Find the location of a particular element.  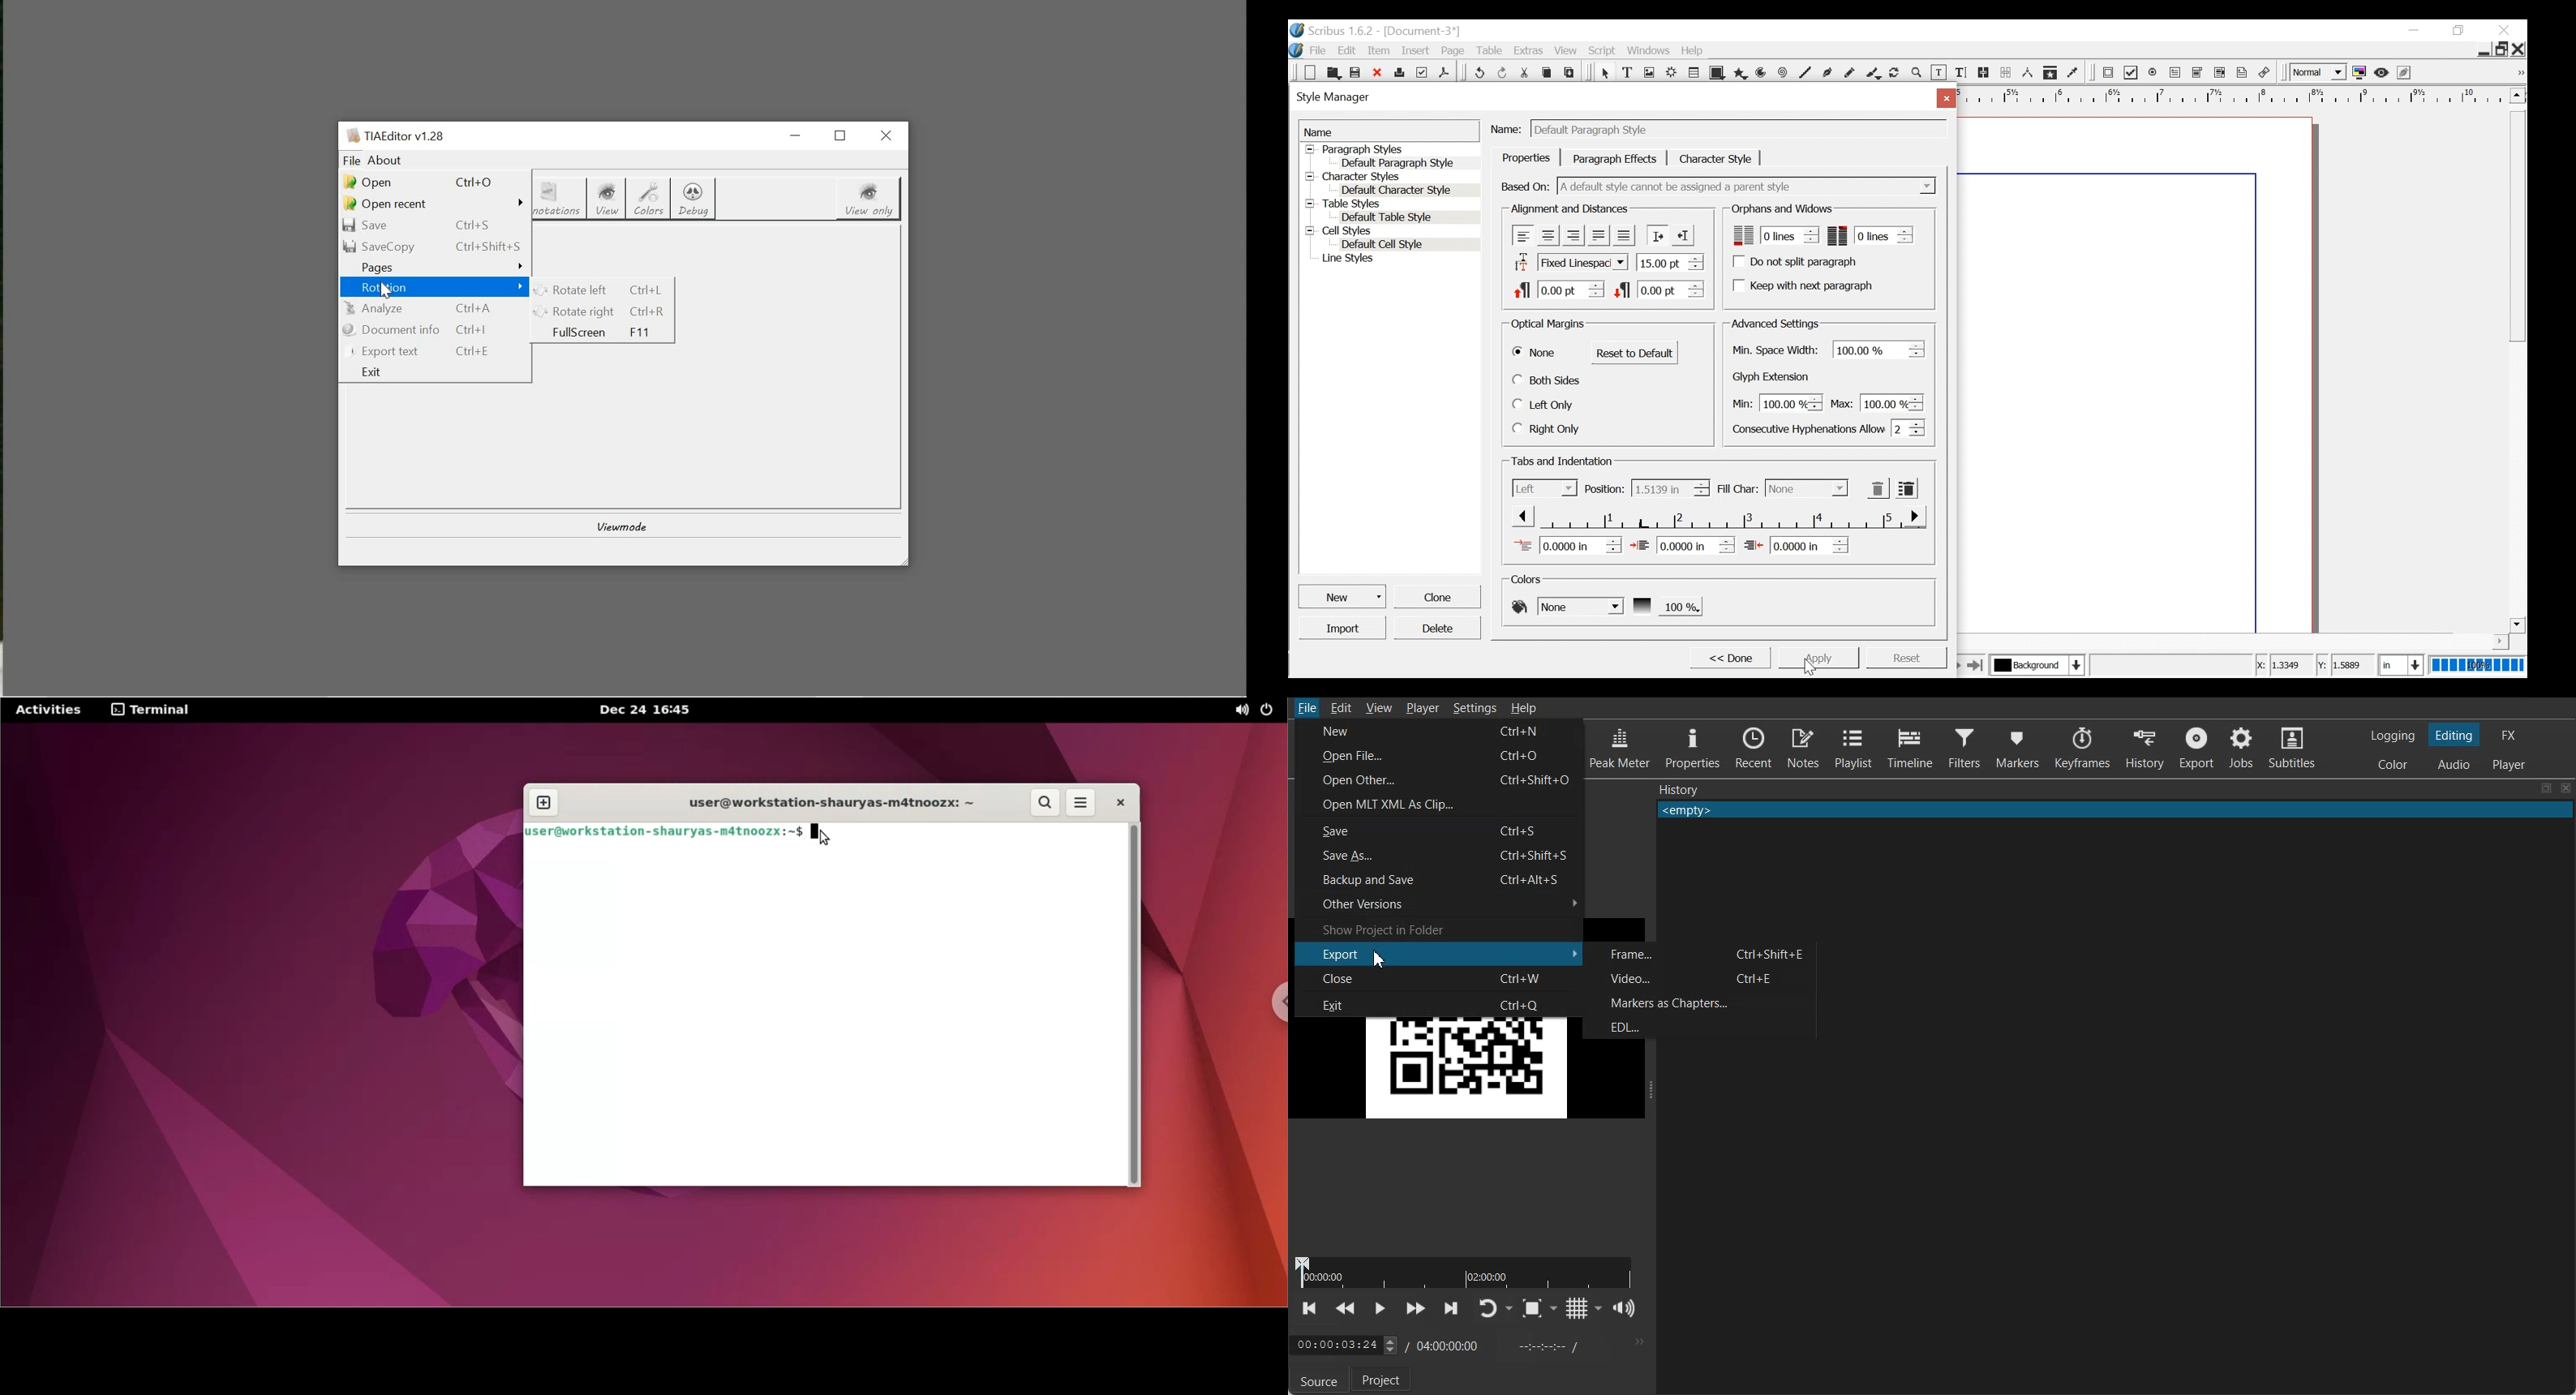

Apply is located at coordinates (1818, 657).